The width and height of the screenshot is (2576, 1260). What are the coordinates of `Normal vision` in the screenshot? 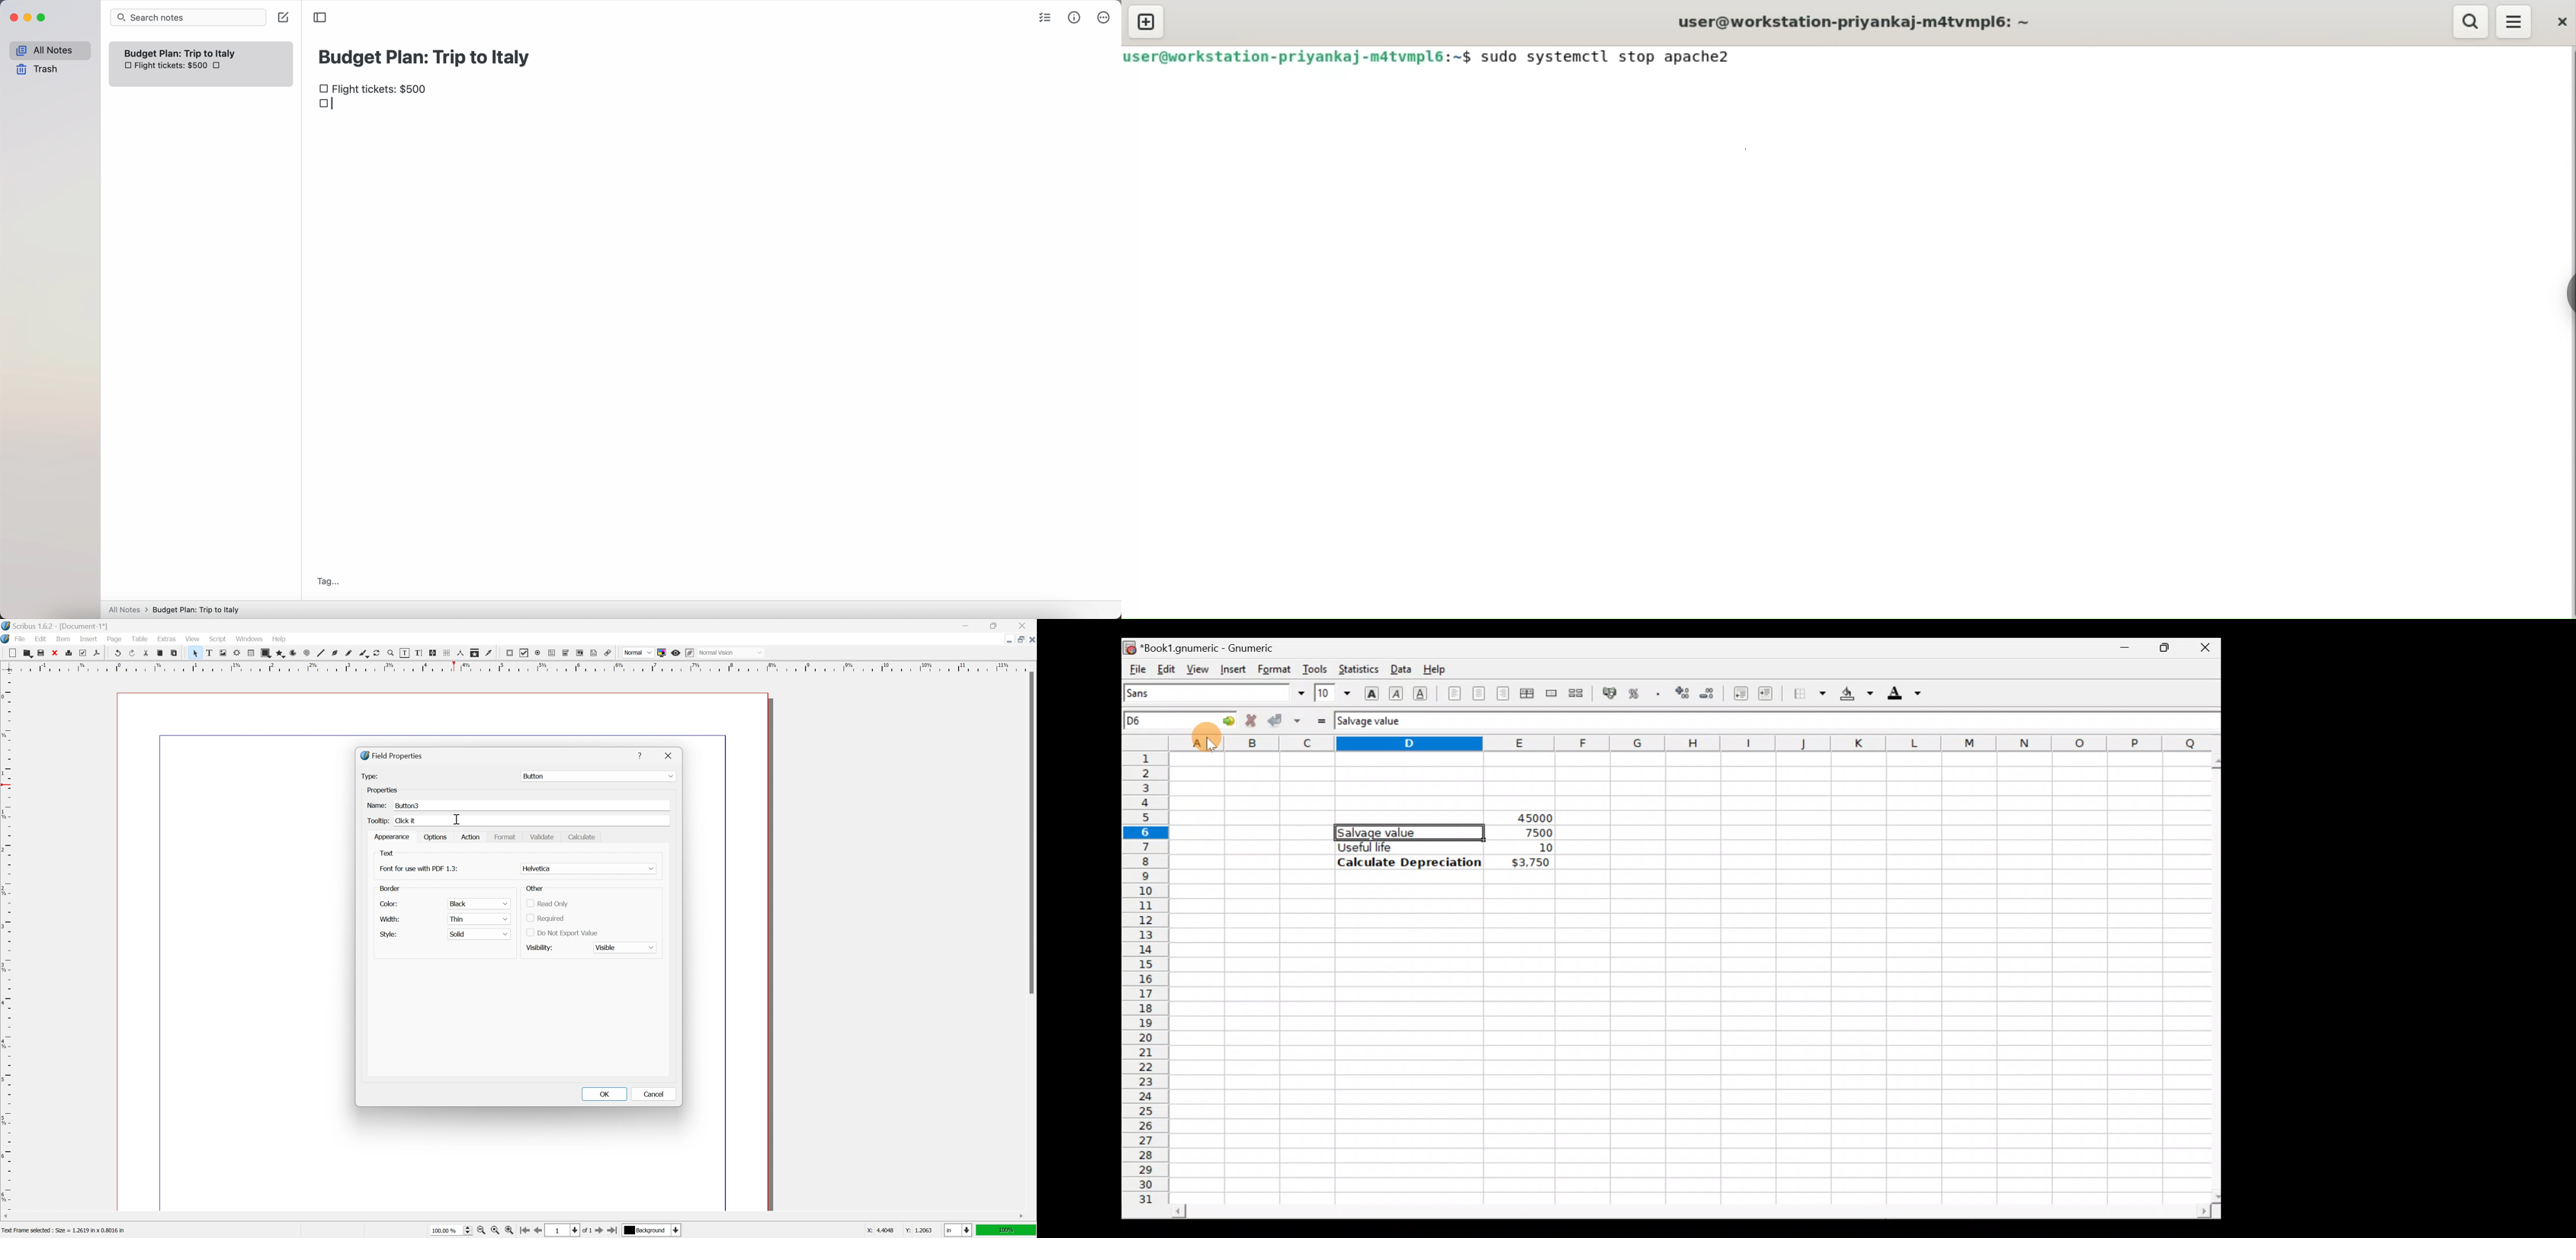 It's located at (733, 652).